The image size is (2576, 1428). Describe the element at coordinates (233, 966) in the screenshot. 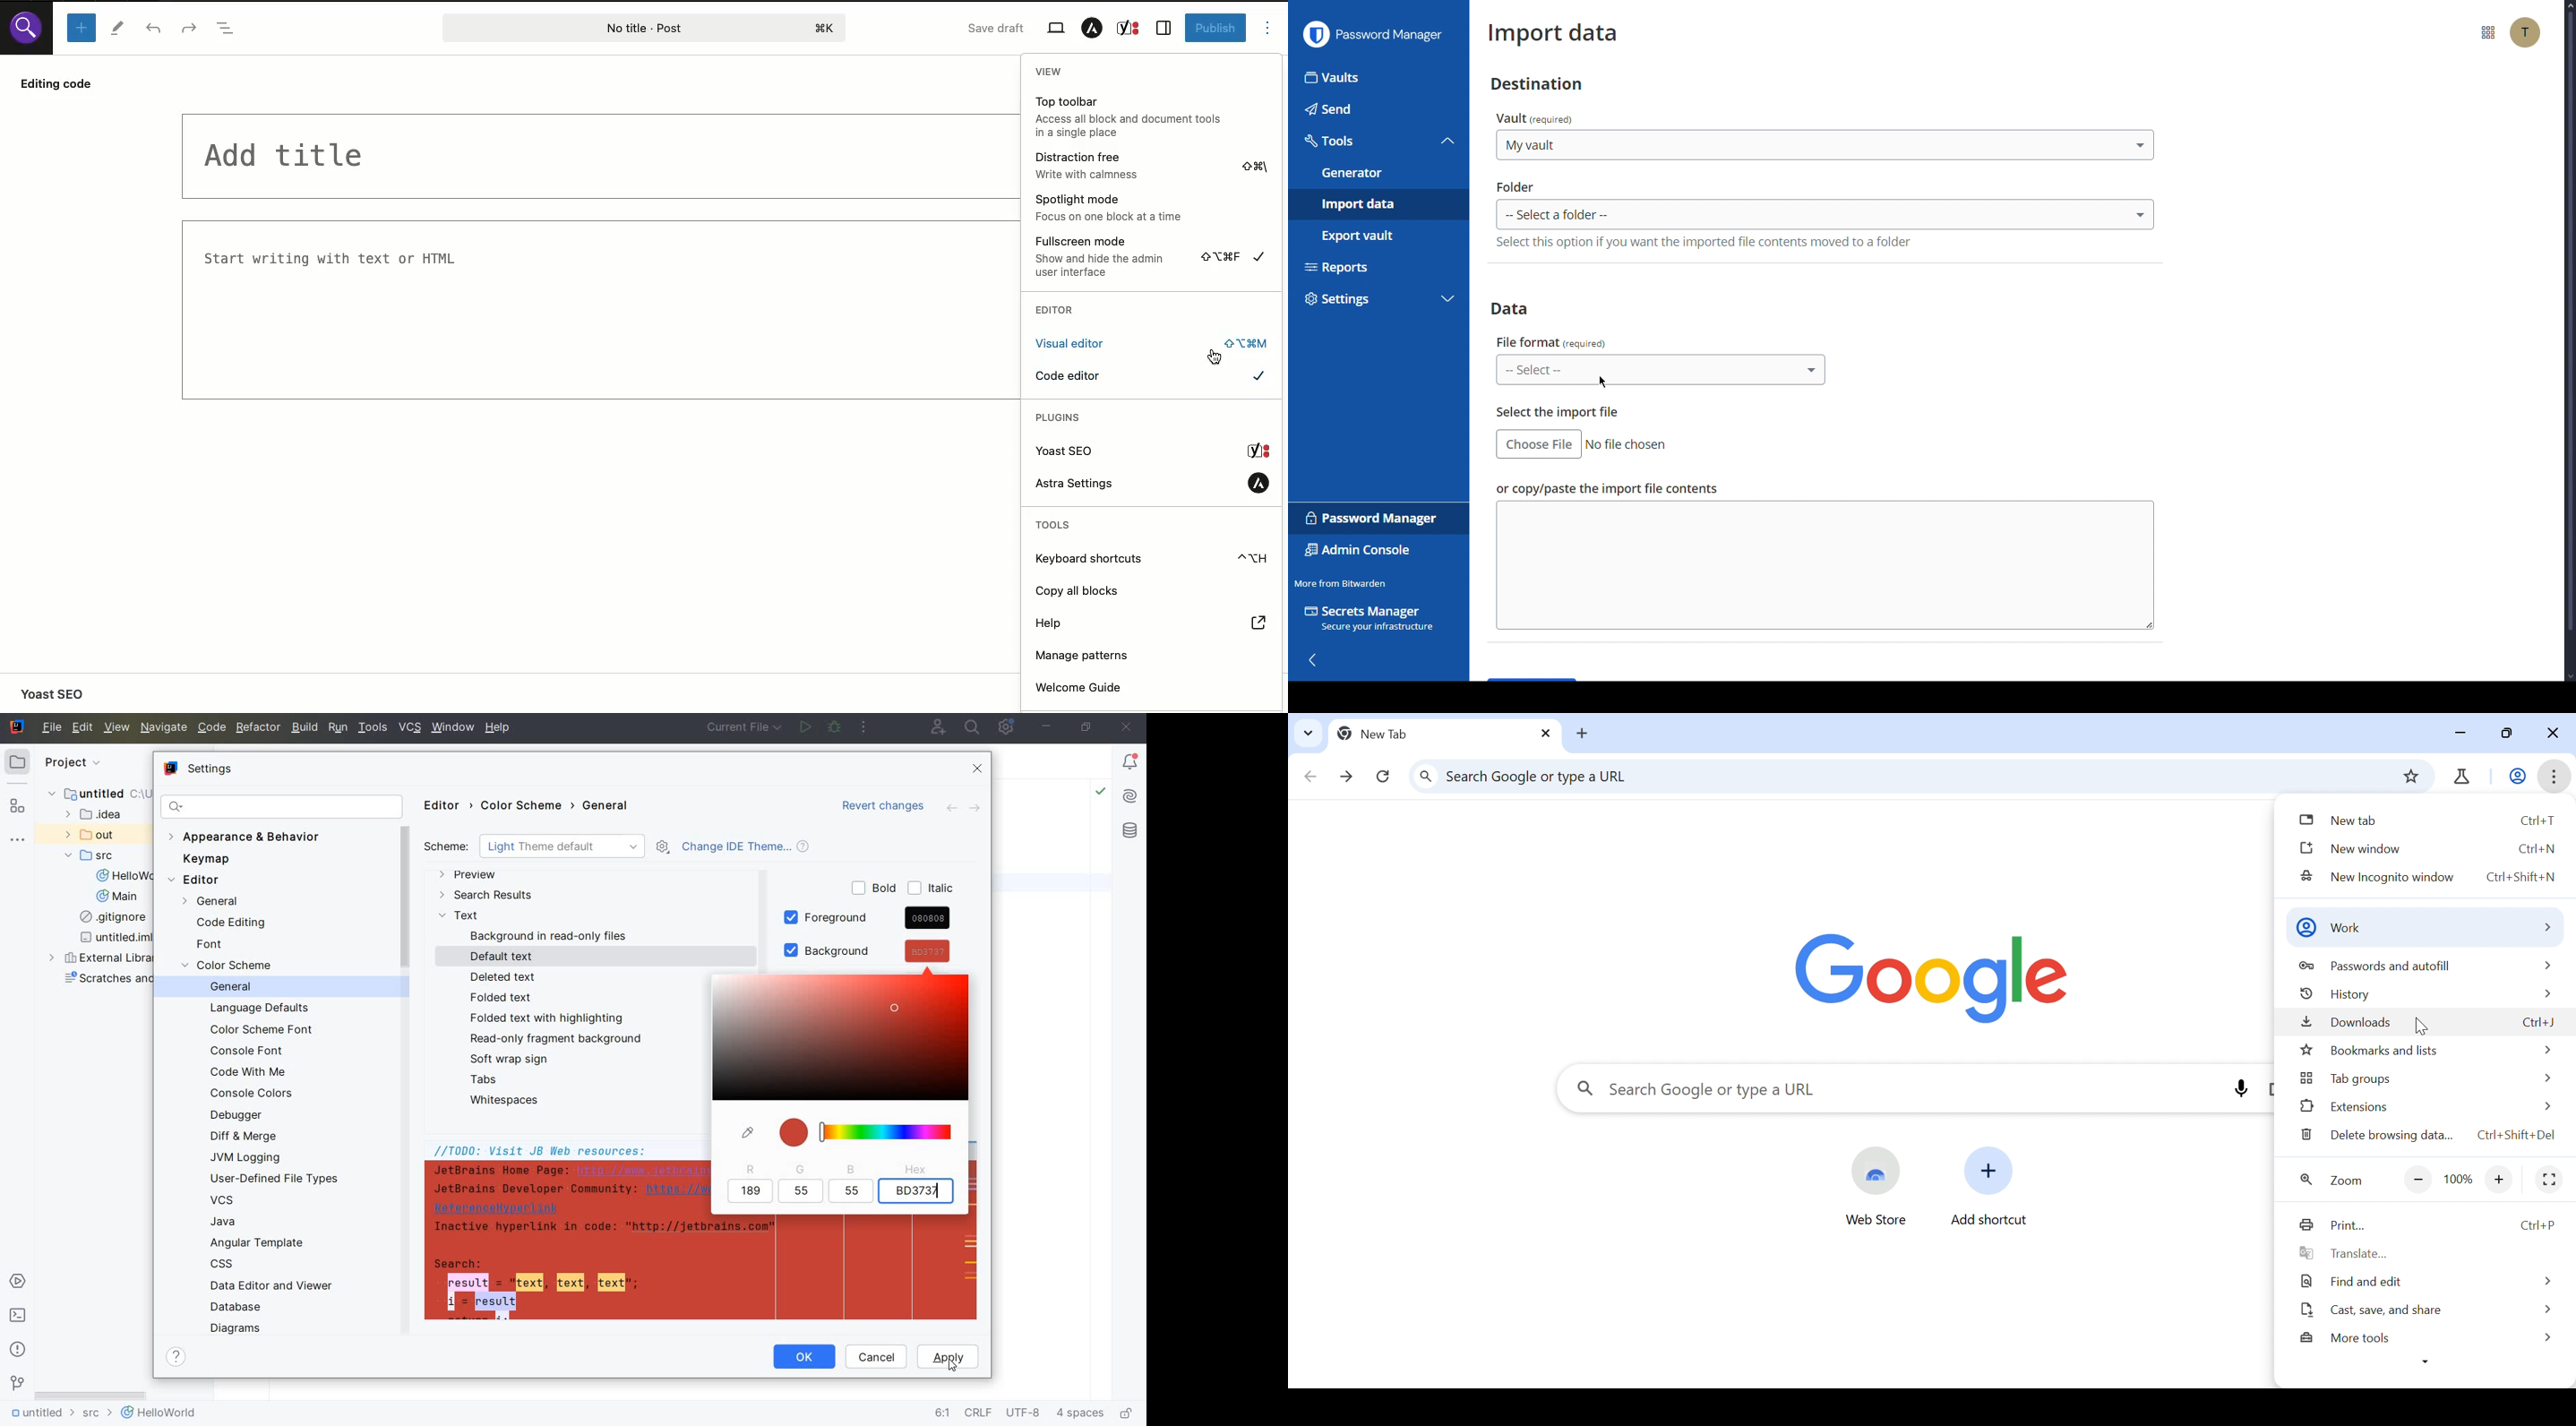

I see `COLOR SCEME` at that location.